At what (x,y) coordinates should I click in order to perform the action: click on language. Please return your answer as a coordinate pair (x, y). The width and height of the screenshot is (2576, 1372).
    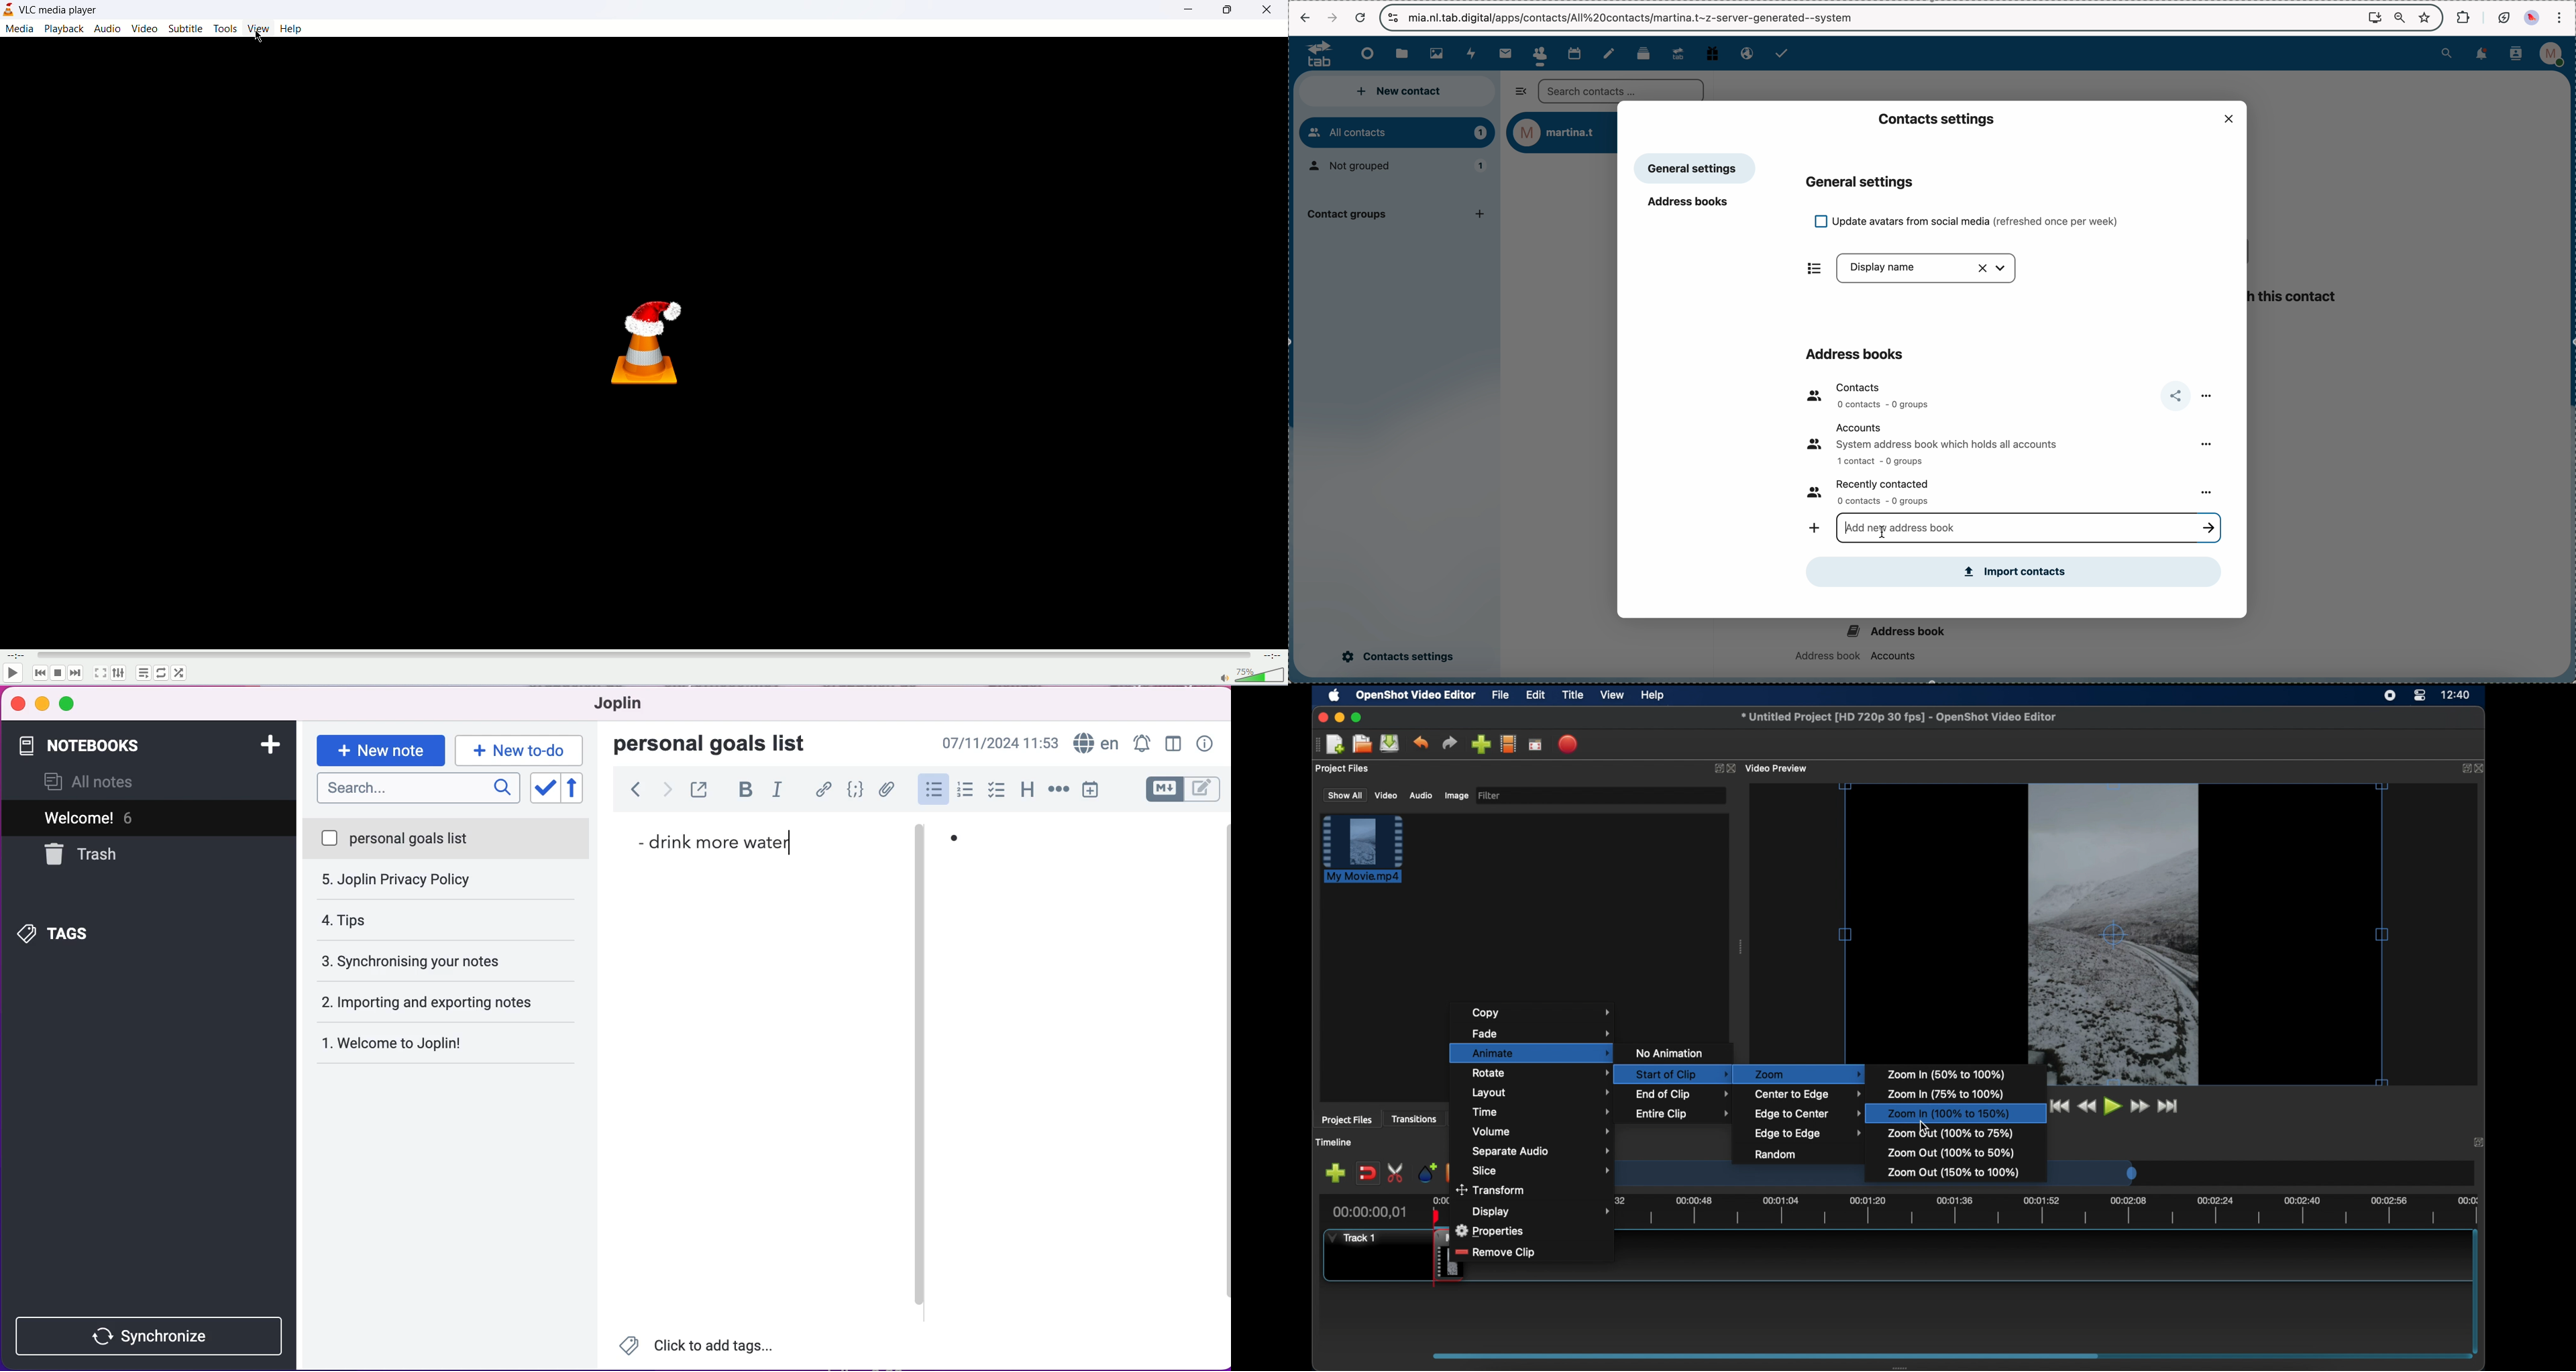
    Looking at the image, I should click on (1095, 742).